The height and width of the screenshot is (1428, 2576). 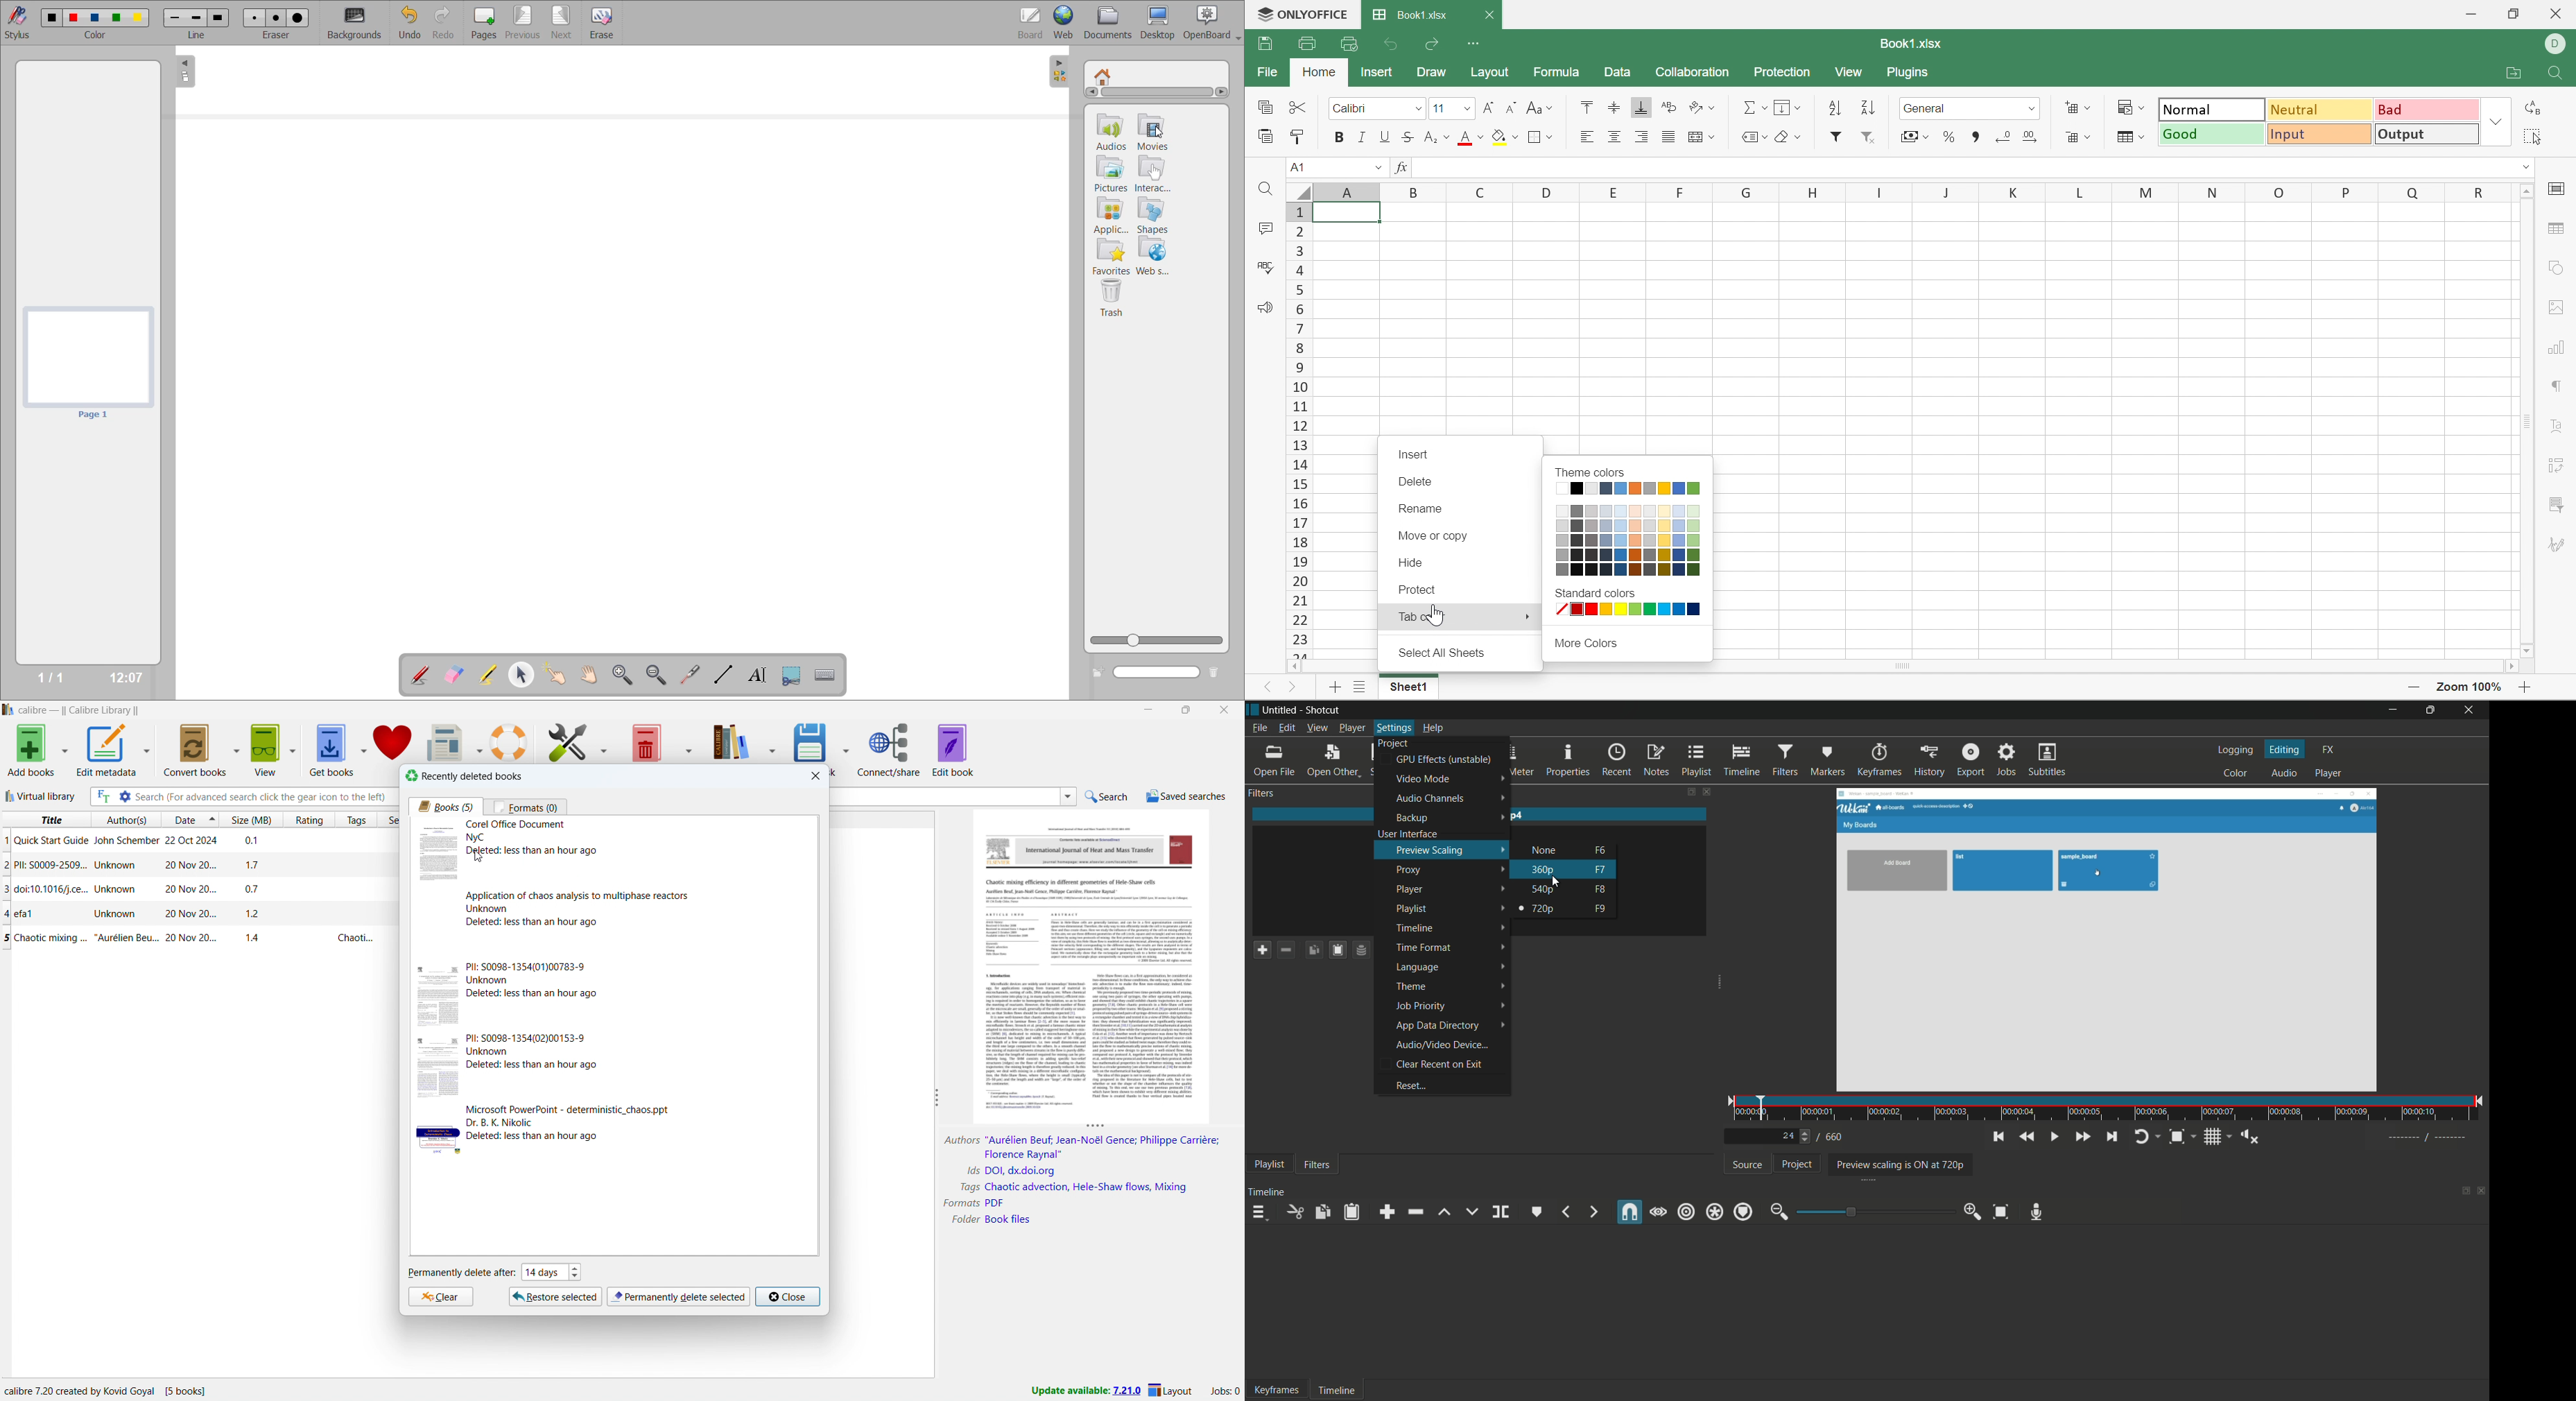 What do you see at coordinates (1795, 1164) in the screenshot?
I see `project` at bounding box center [1795, 1164].